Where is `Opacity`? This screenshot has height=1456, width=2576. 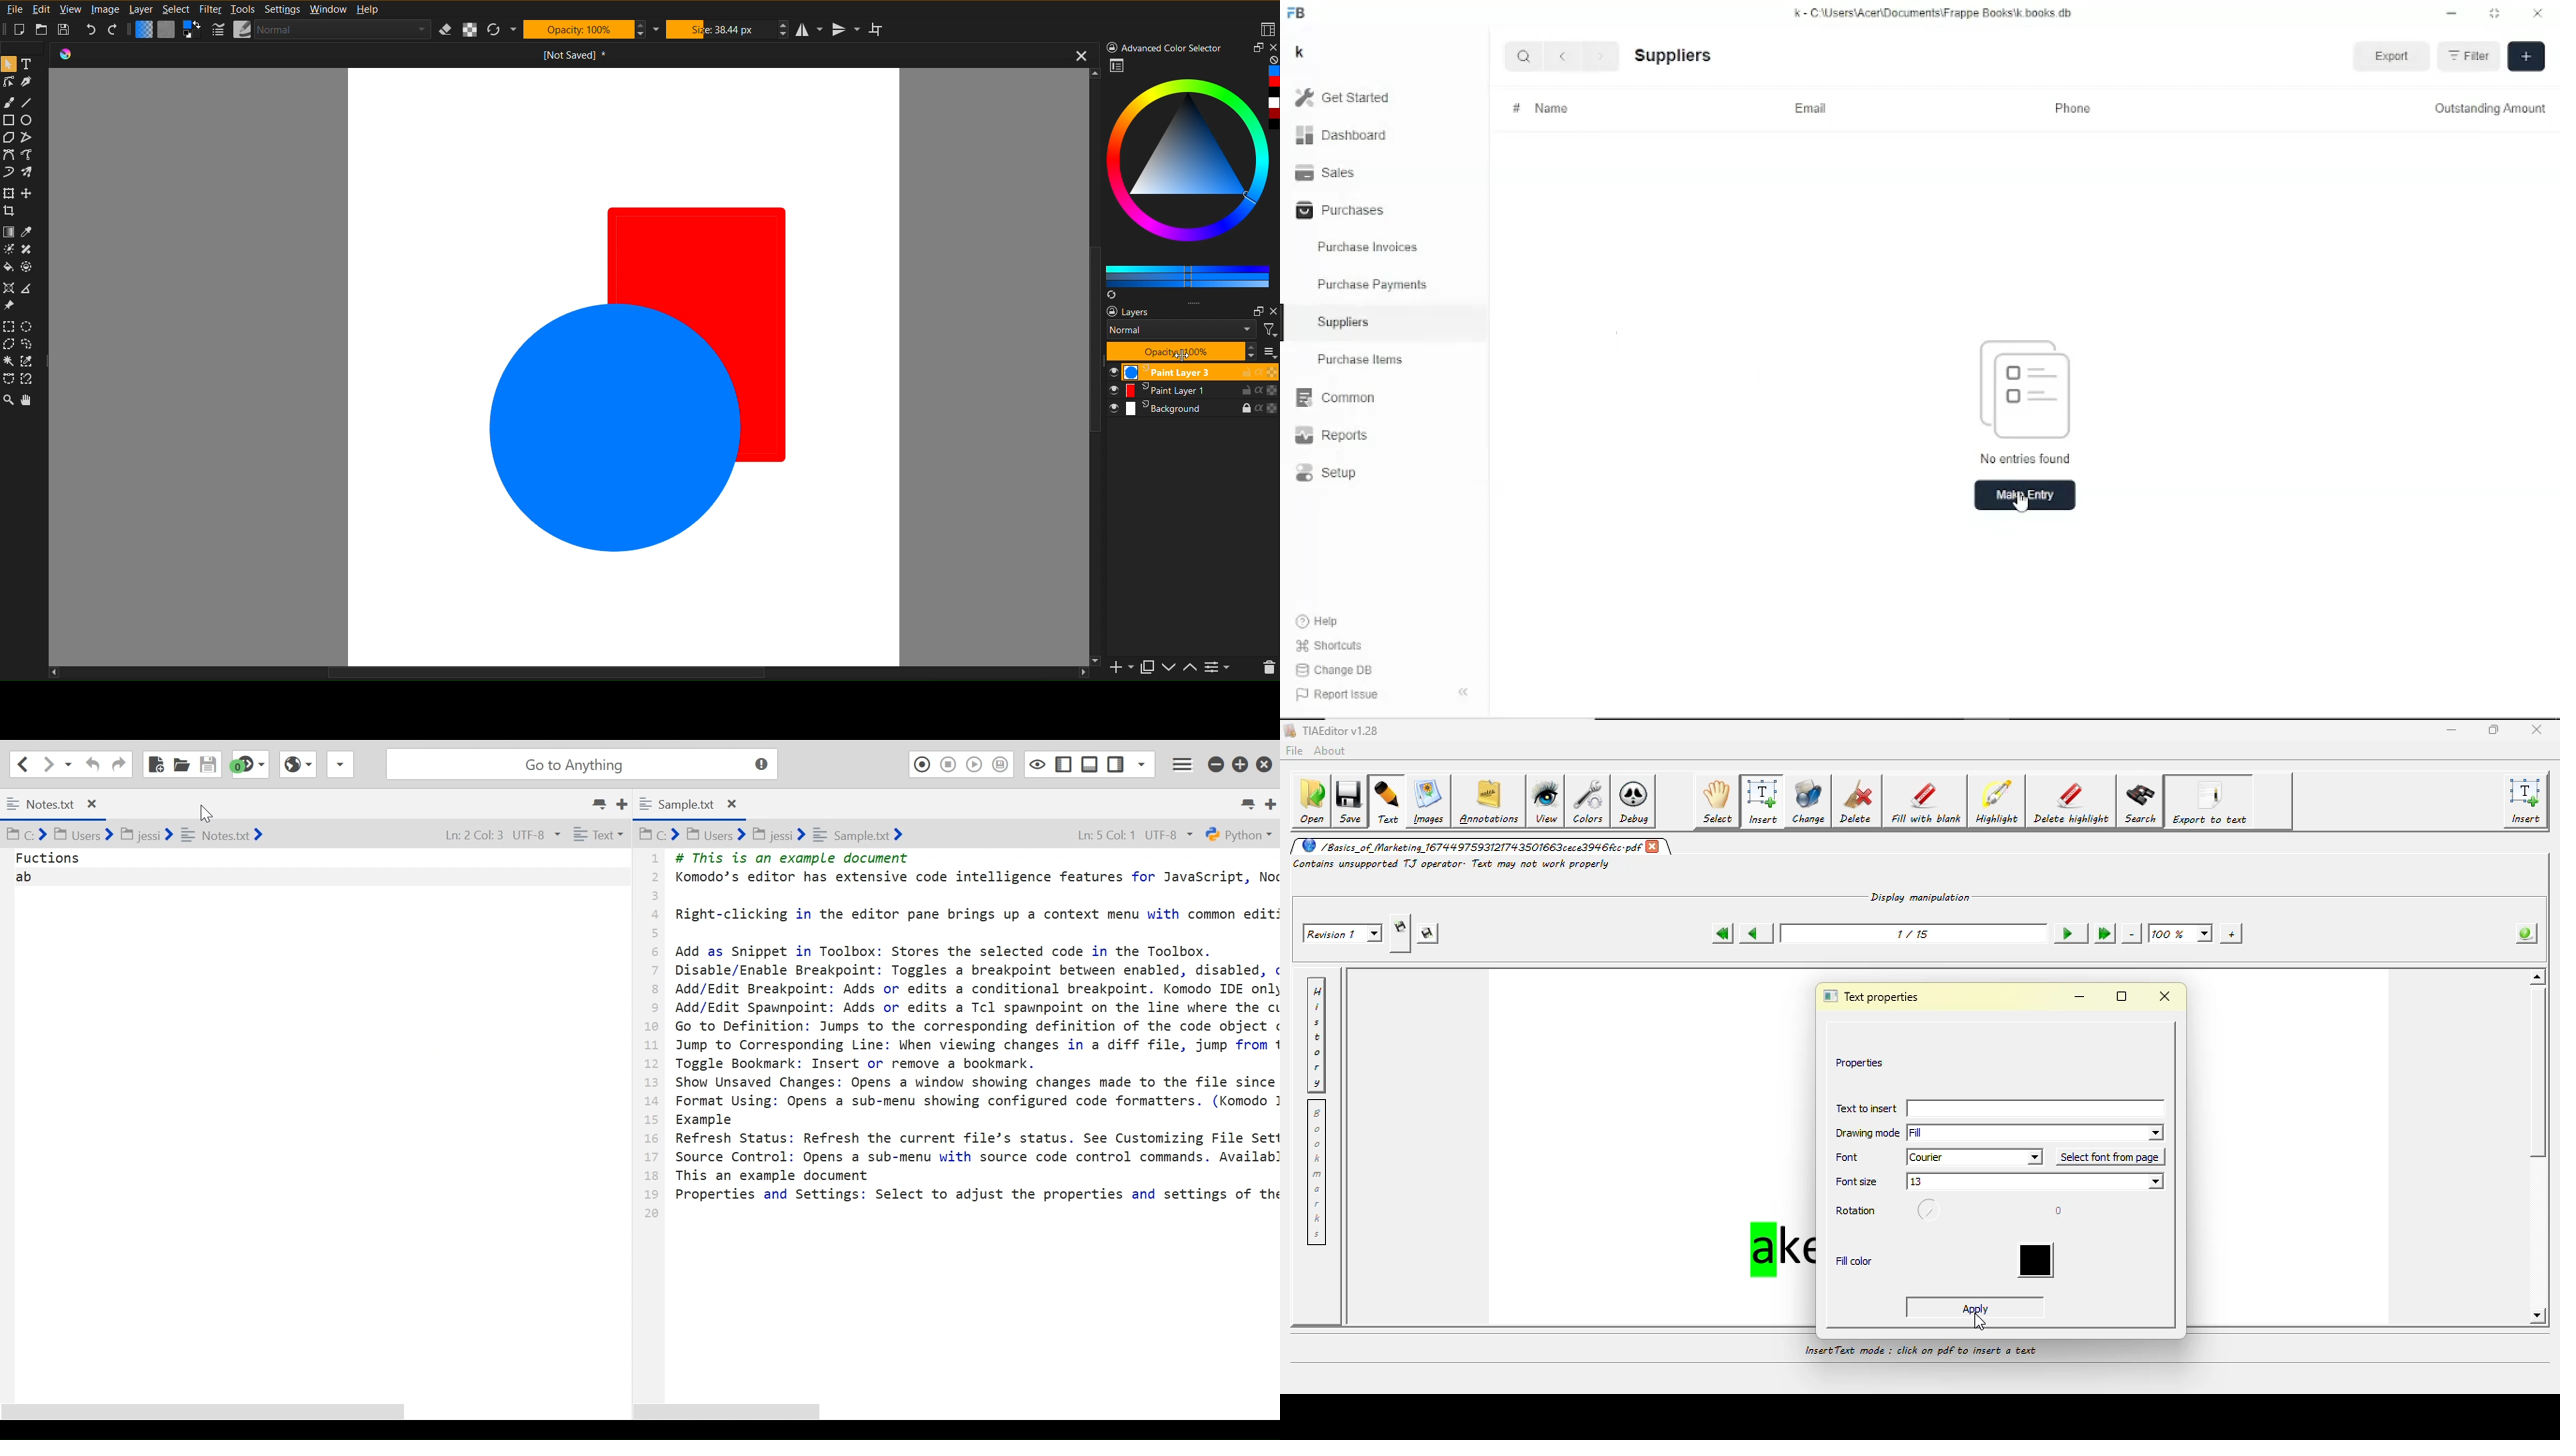
Opacity is located at coordinates (576, 30).